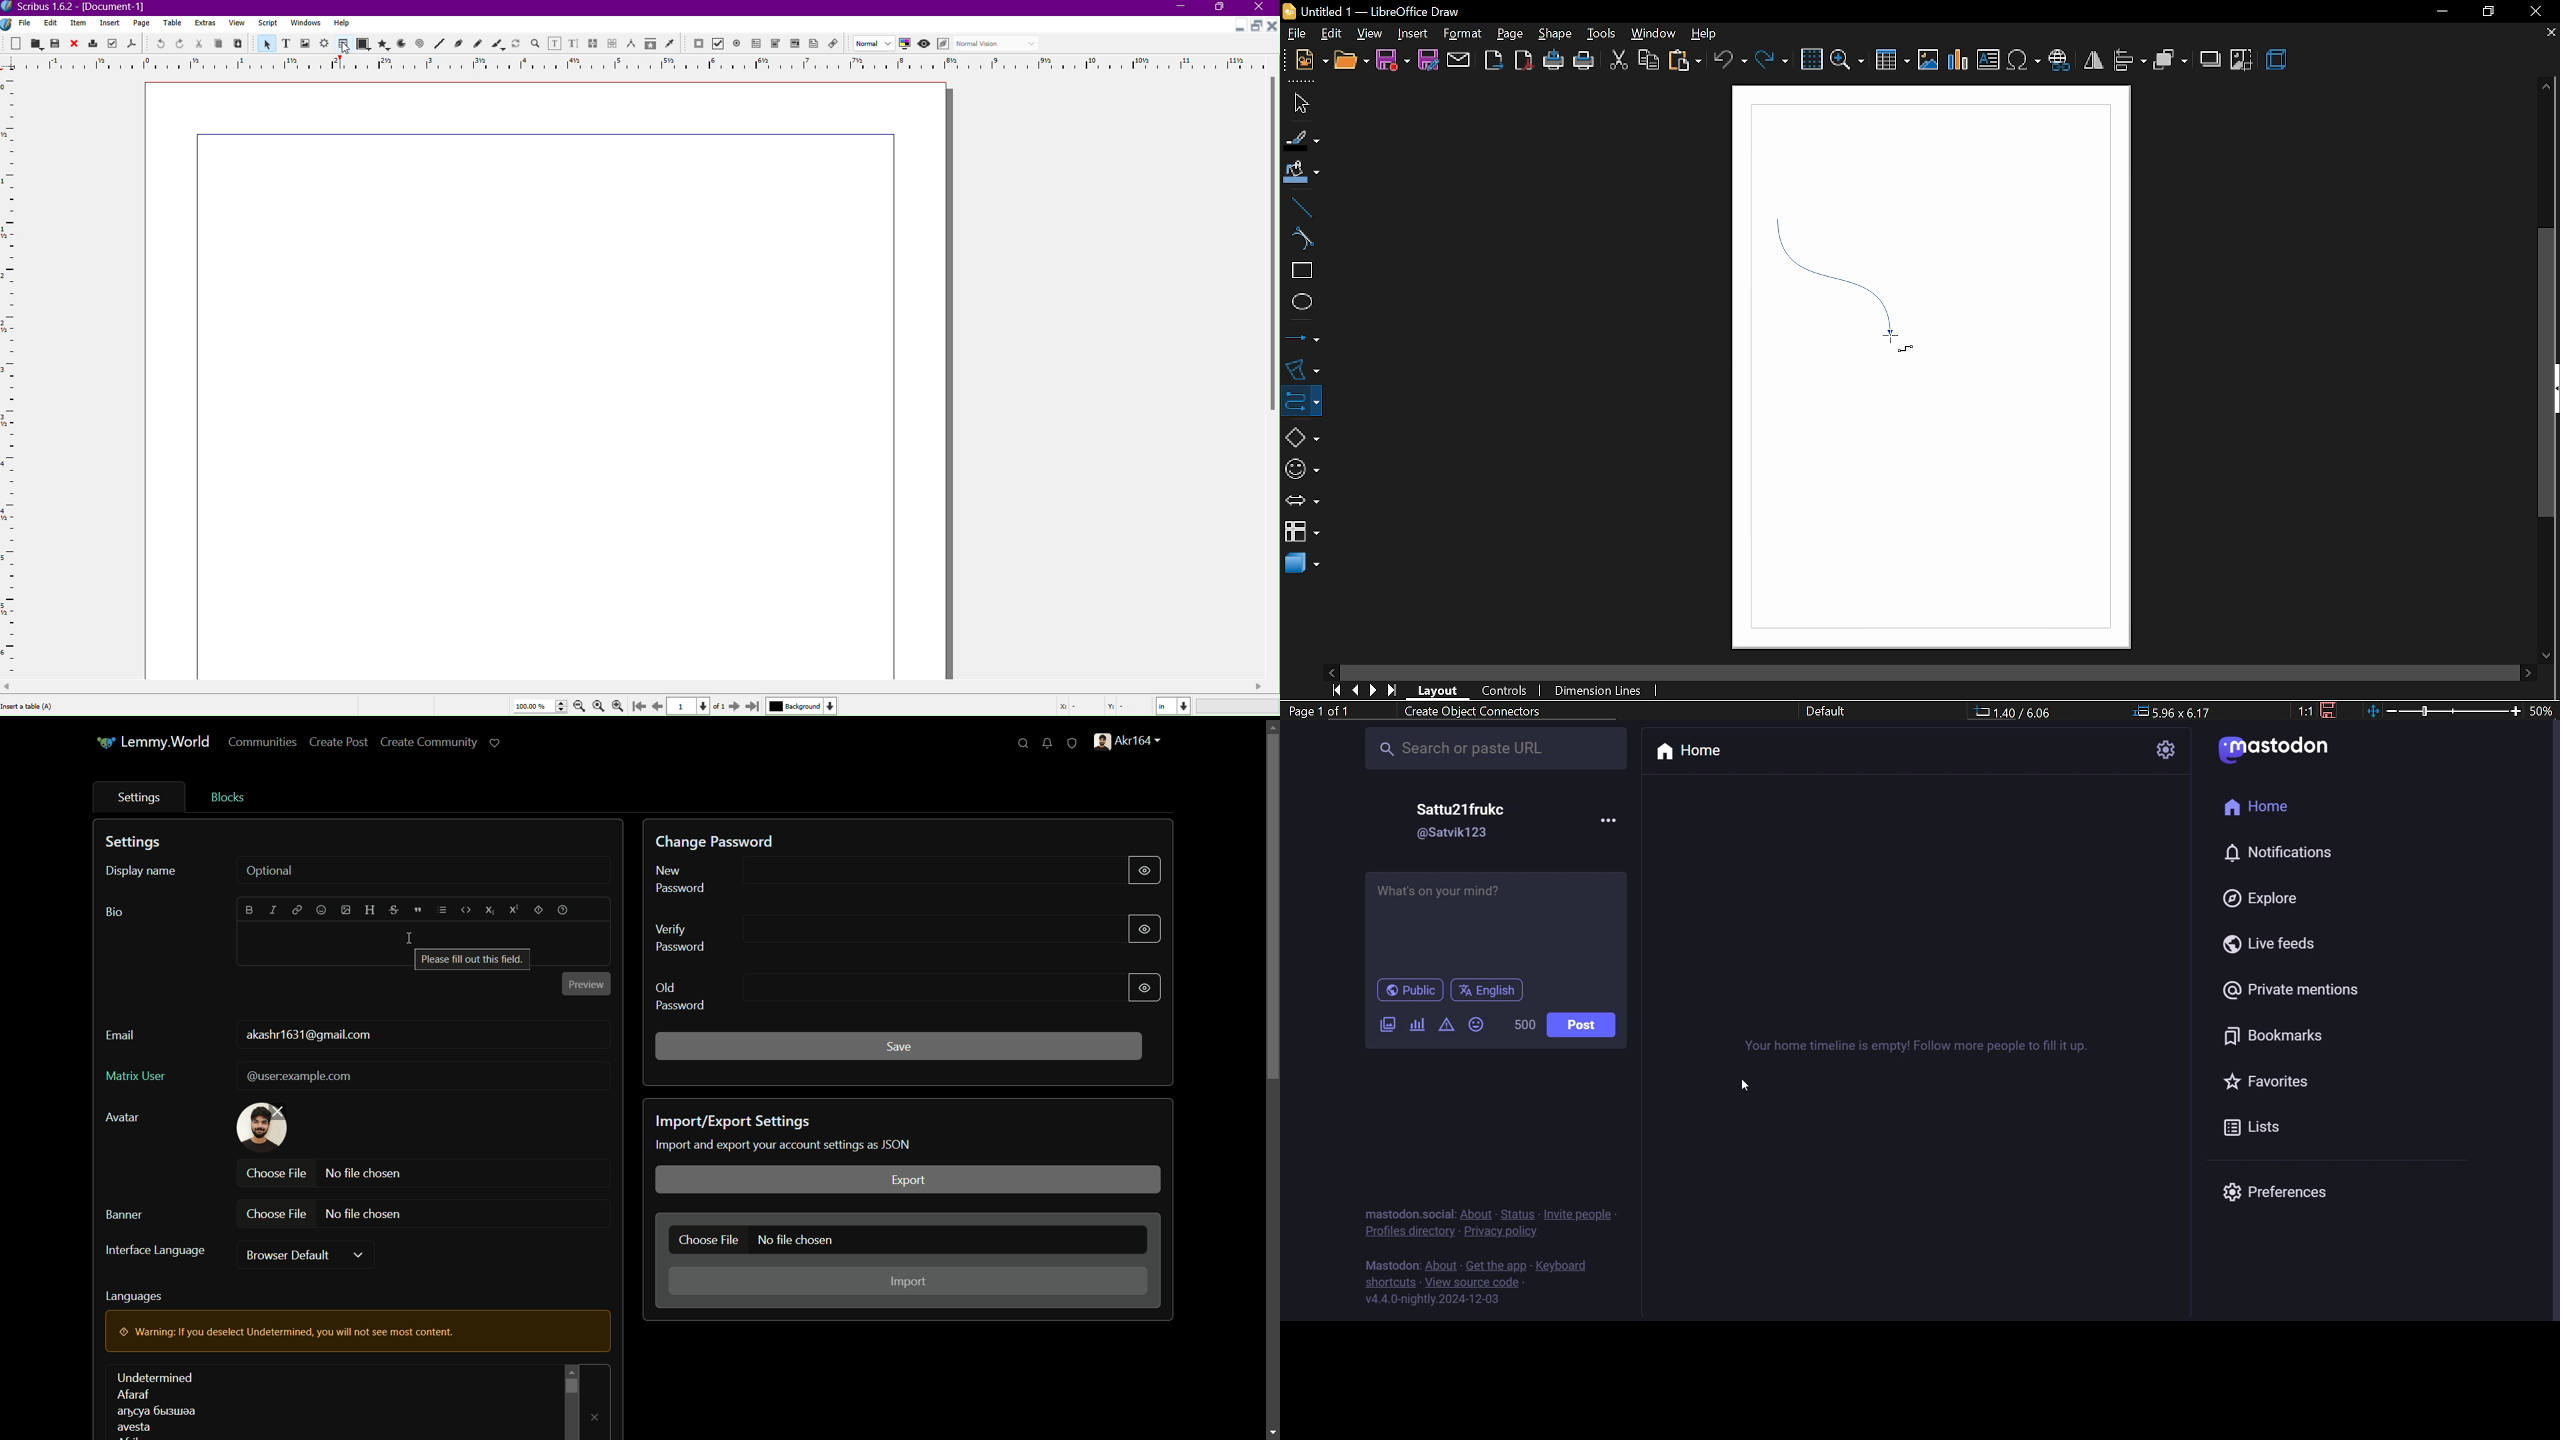 The height and width of the screenshot is (1456, 2576). Describe the element at coordinates (174, 24) in the screenshot. I see `Table` at that location.